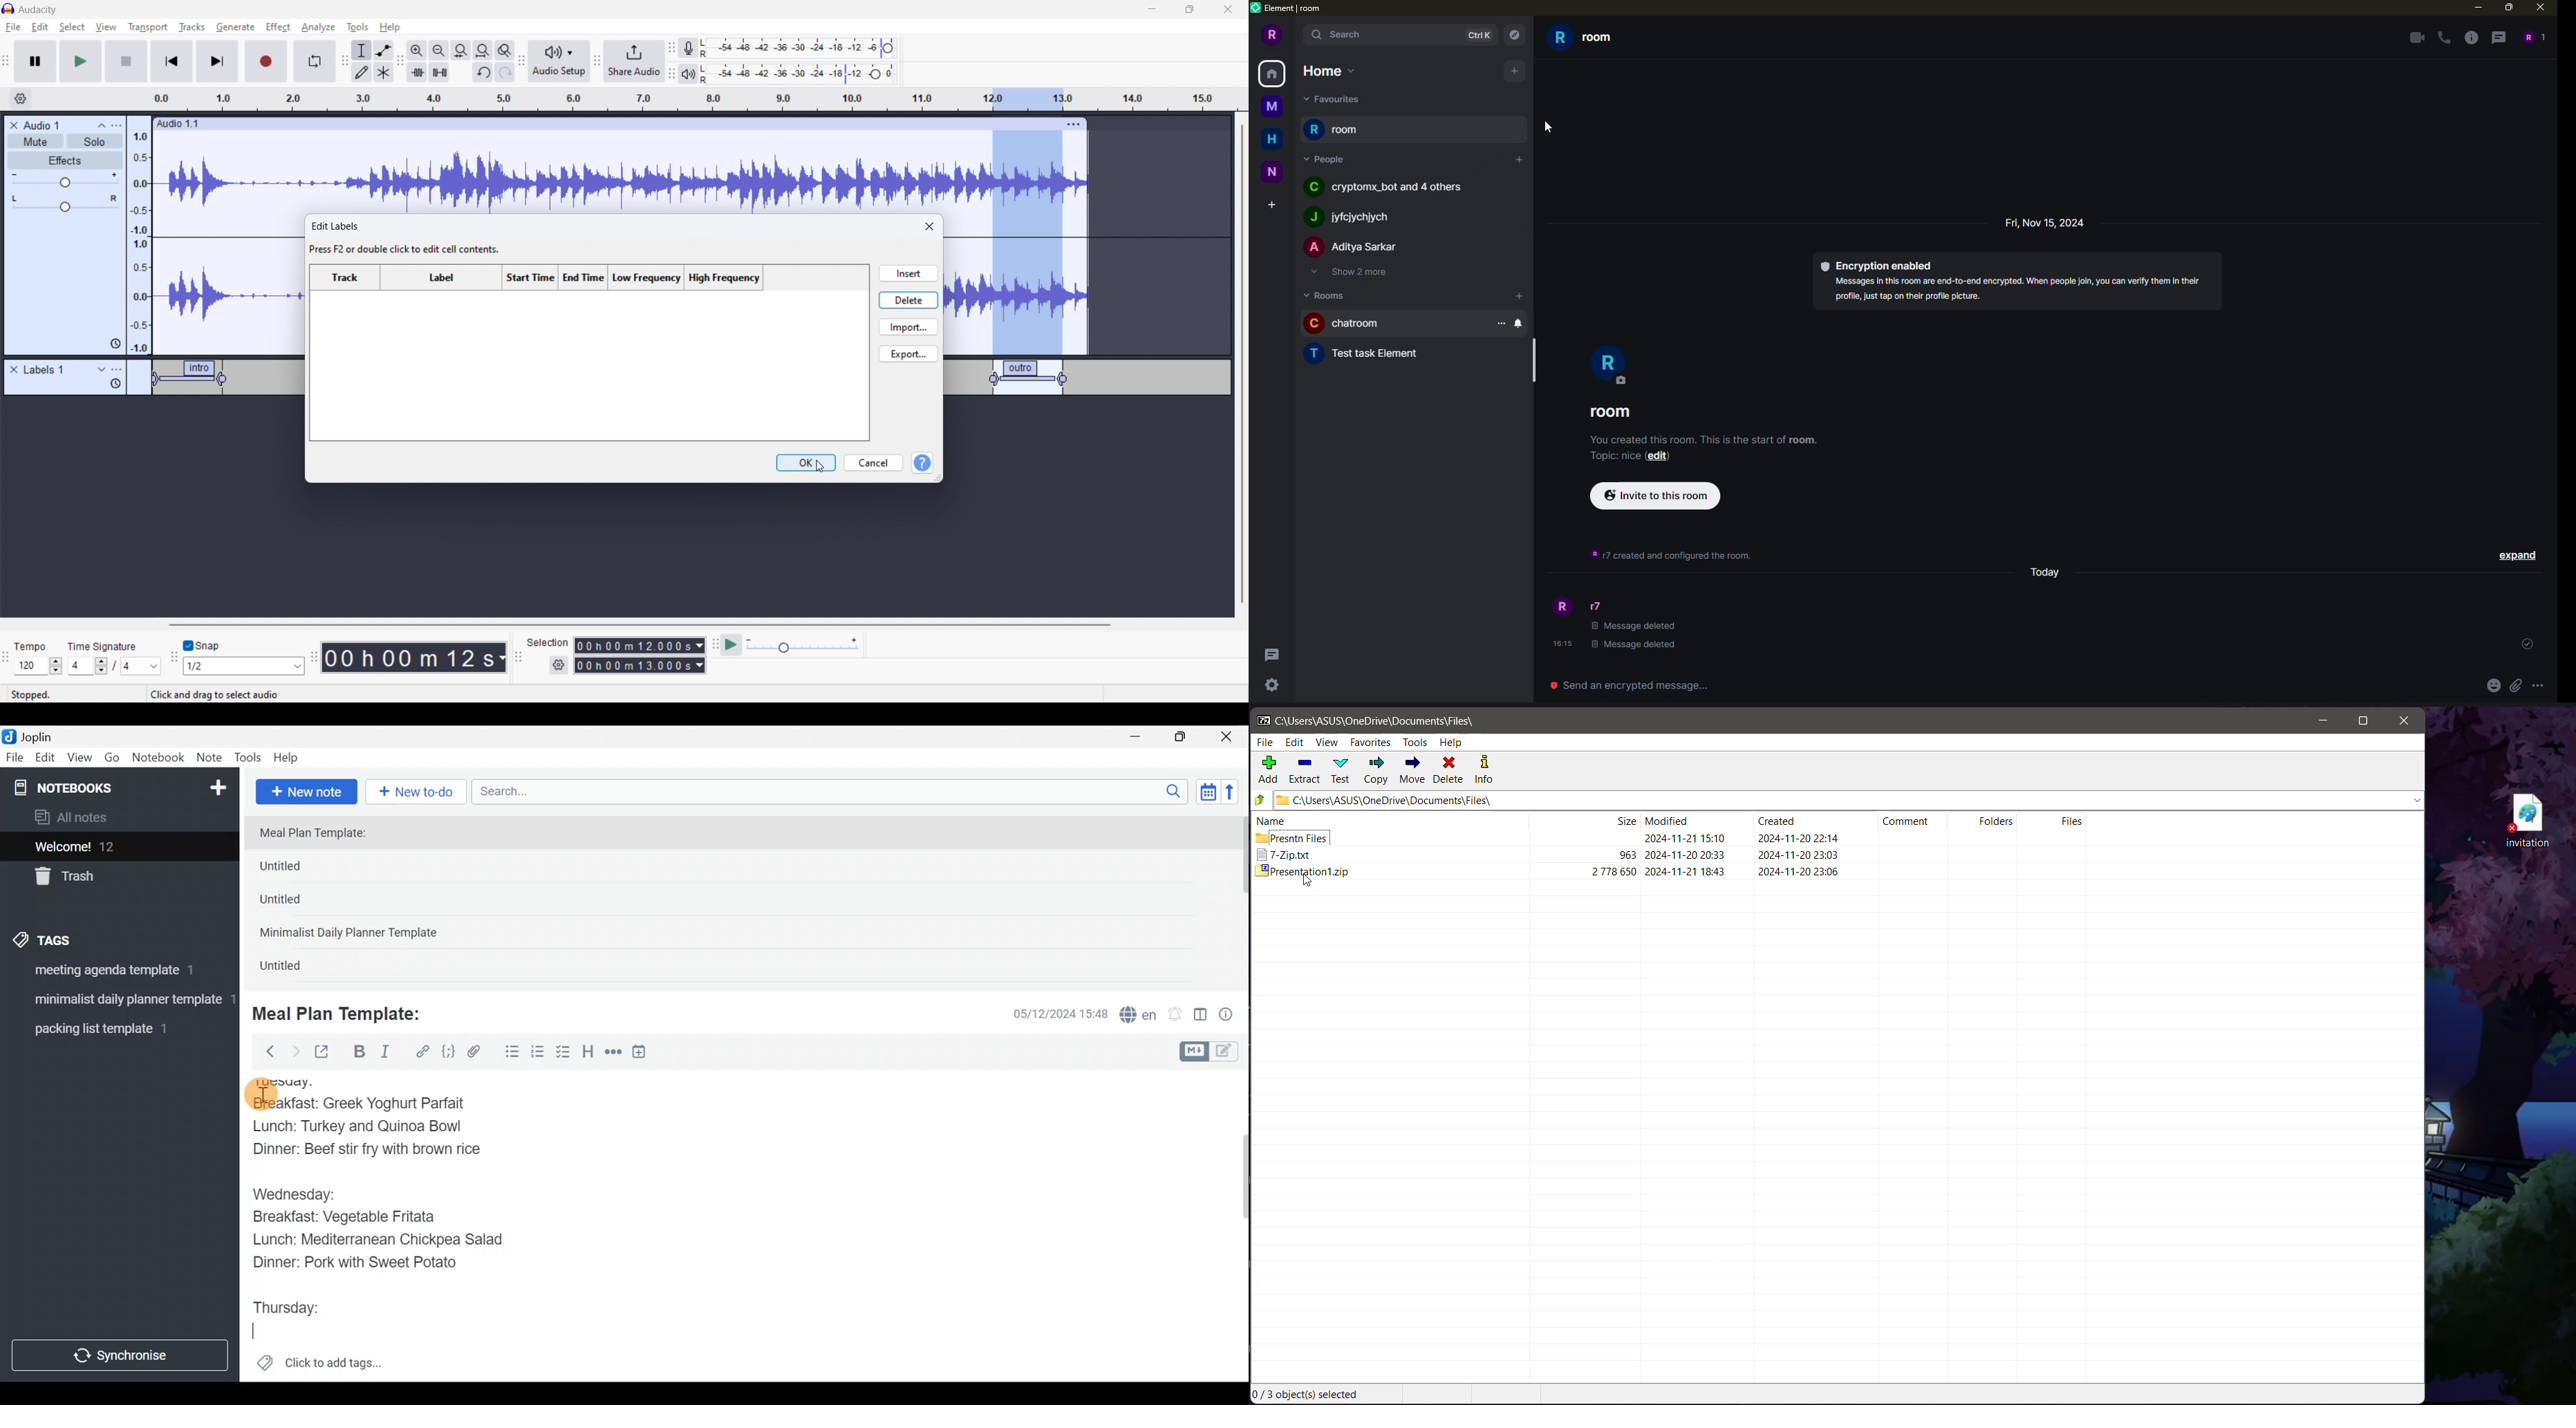 Image resolution: width=2576 pixels, height=1428 pixels. What do you see at coordinates (939, 478) in the screenshot?
I see `resize` at bounding box center [939, 478].